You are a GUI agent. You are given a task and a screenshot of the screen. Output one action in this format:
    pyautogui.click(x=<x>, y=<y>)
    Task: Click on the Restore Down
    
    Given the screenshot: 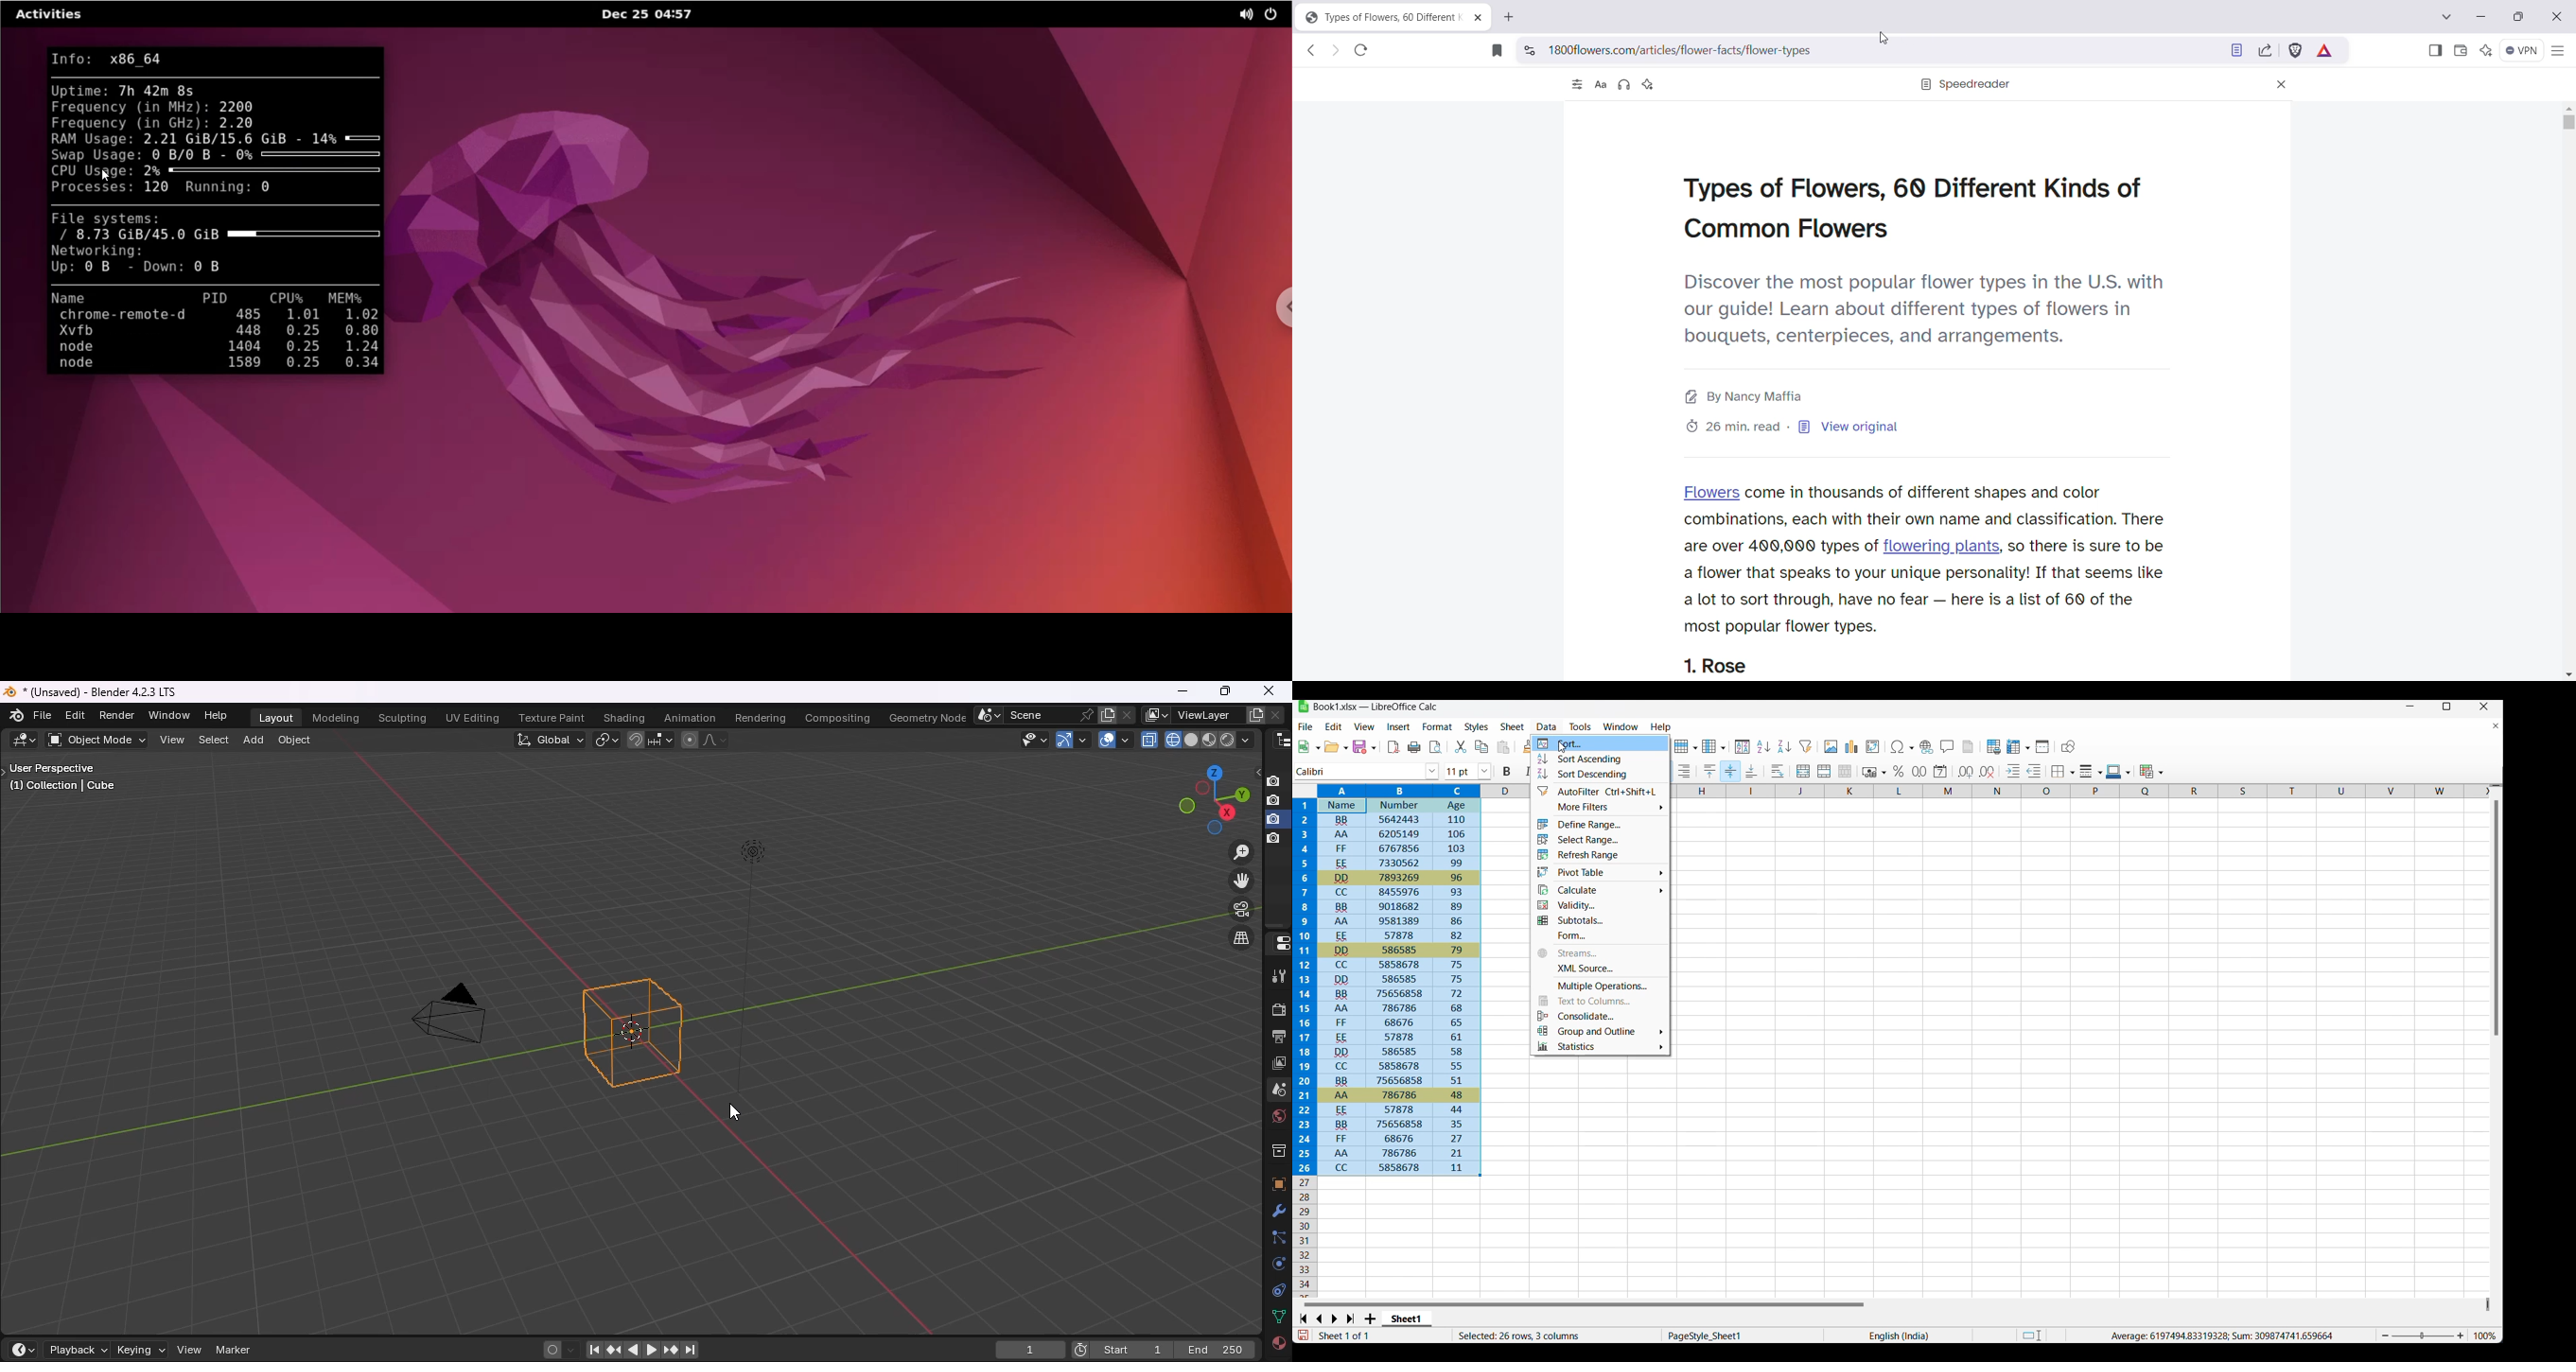 What is the action you would take?
    pyautogui.click(x=2521, y=17)
    